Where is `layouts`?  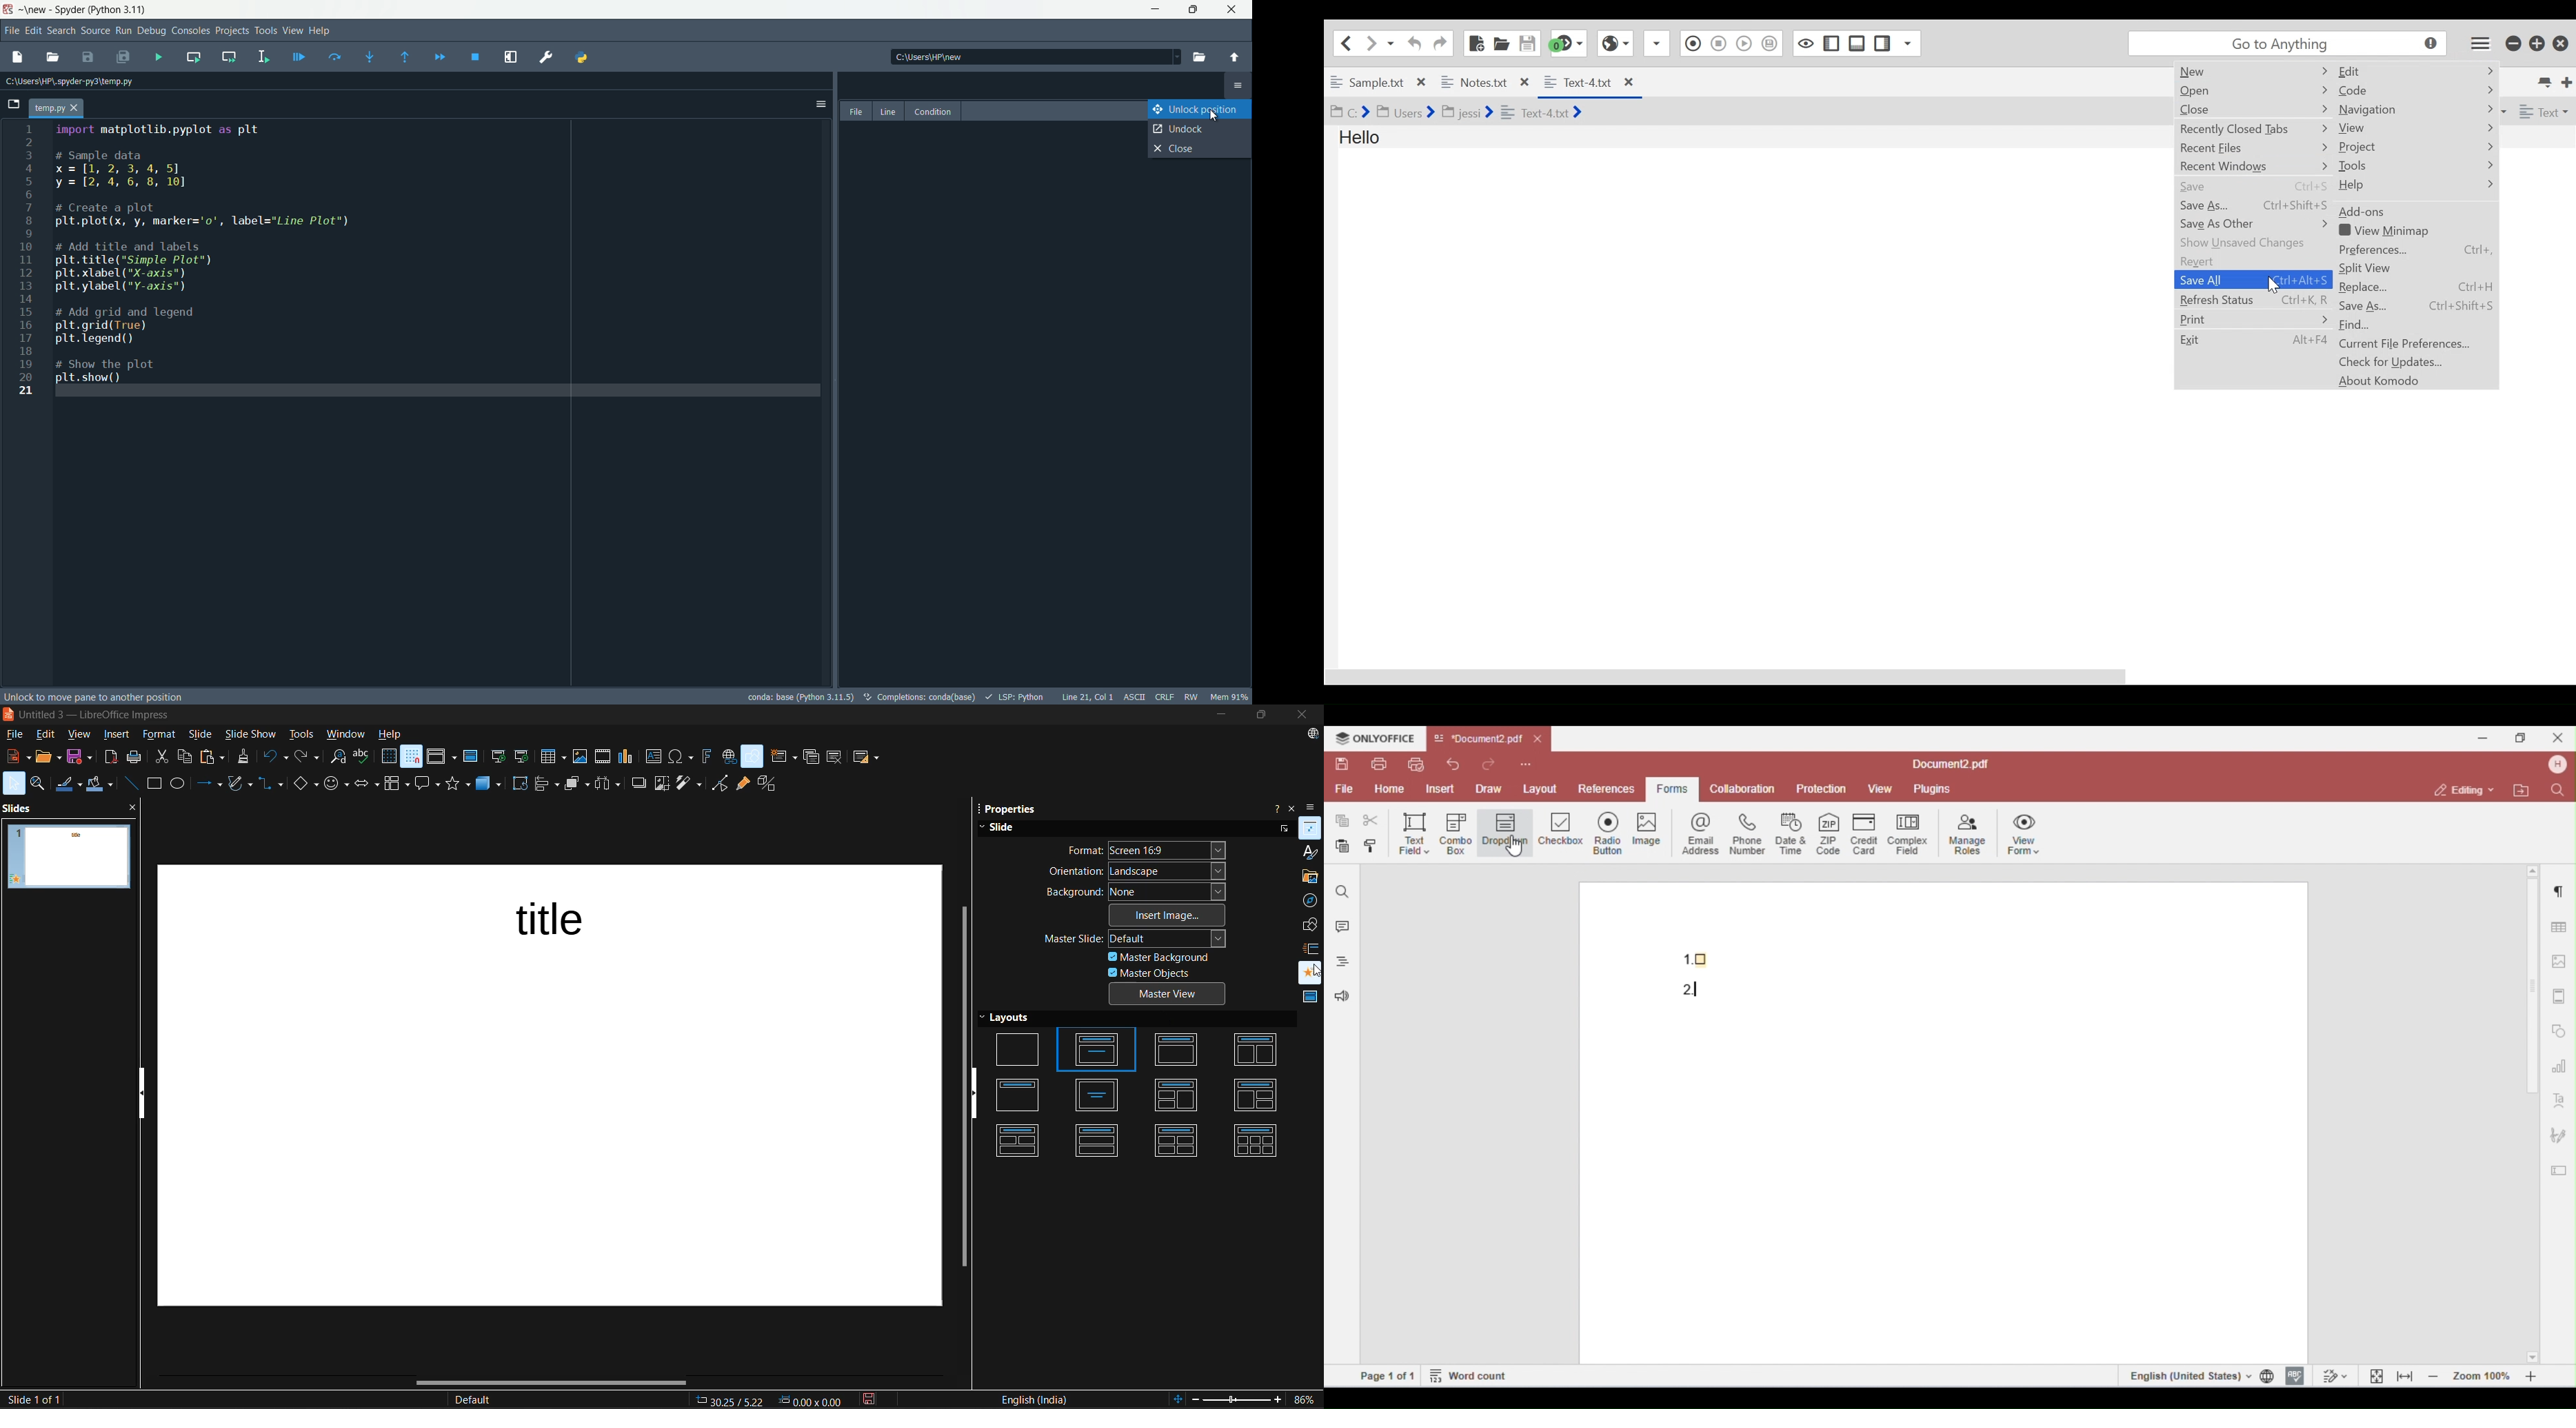 layouts is located at coordinates (1012, 1019).